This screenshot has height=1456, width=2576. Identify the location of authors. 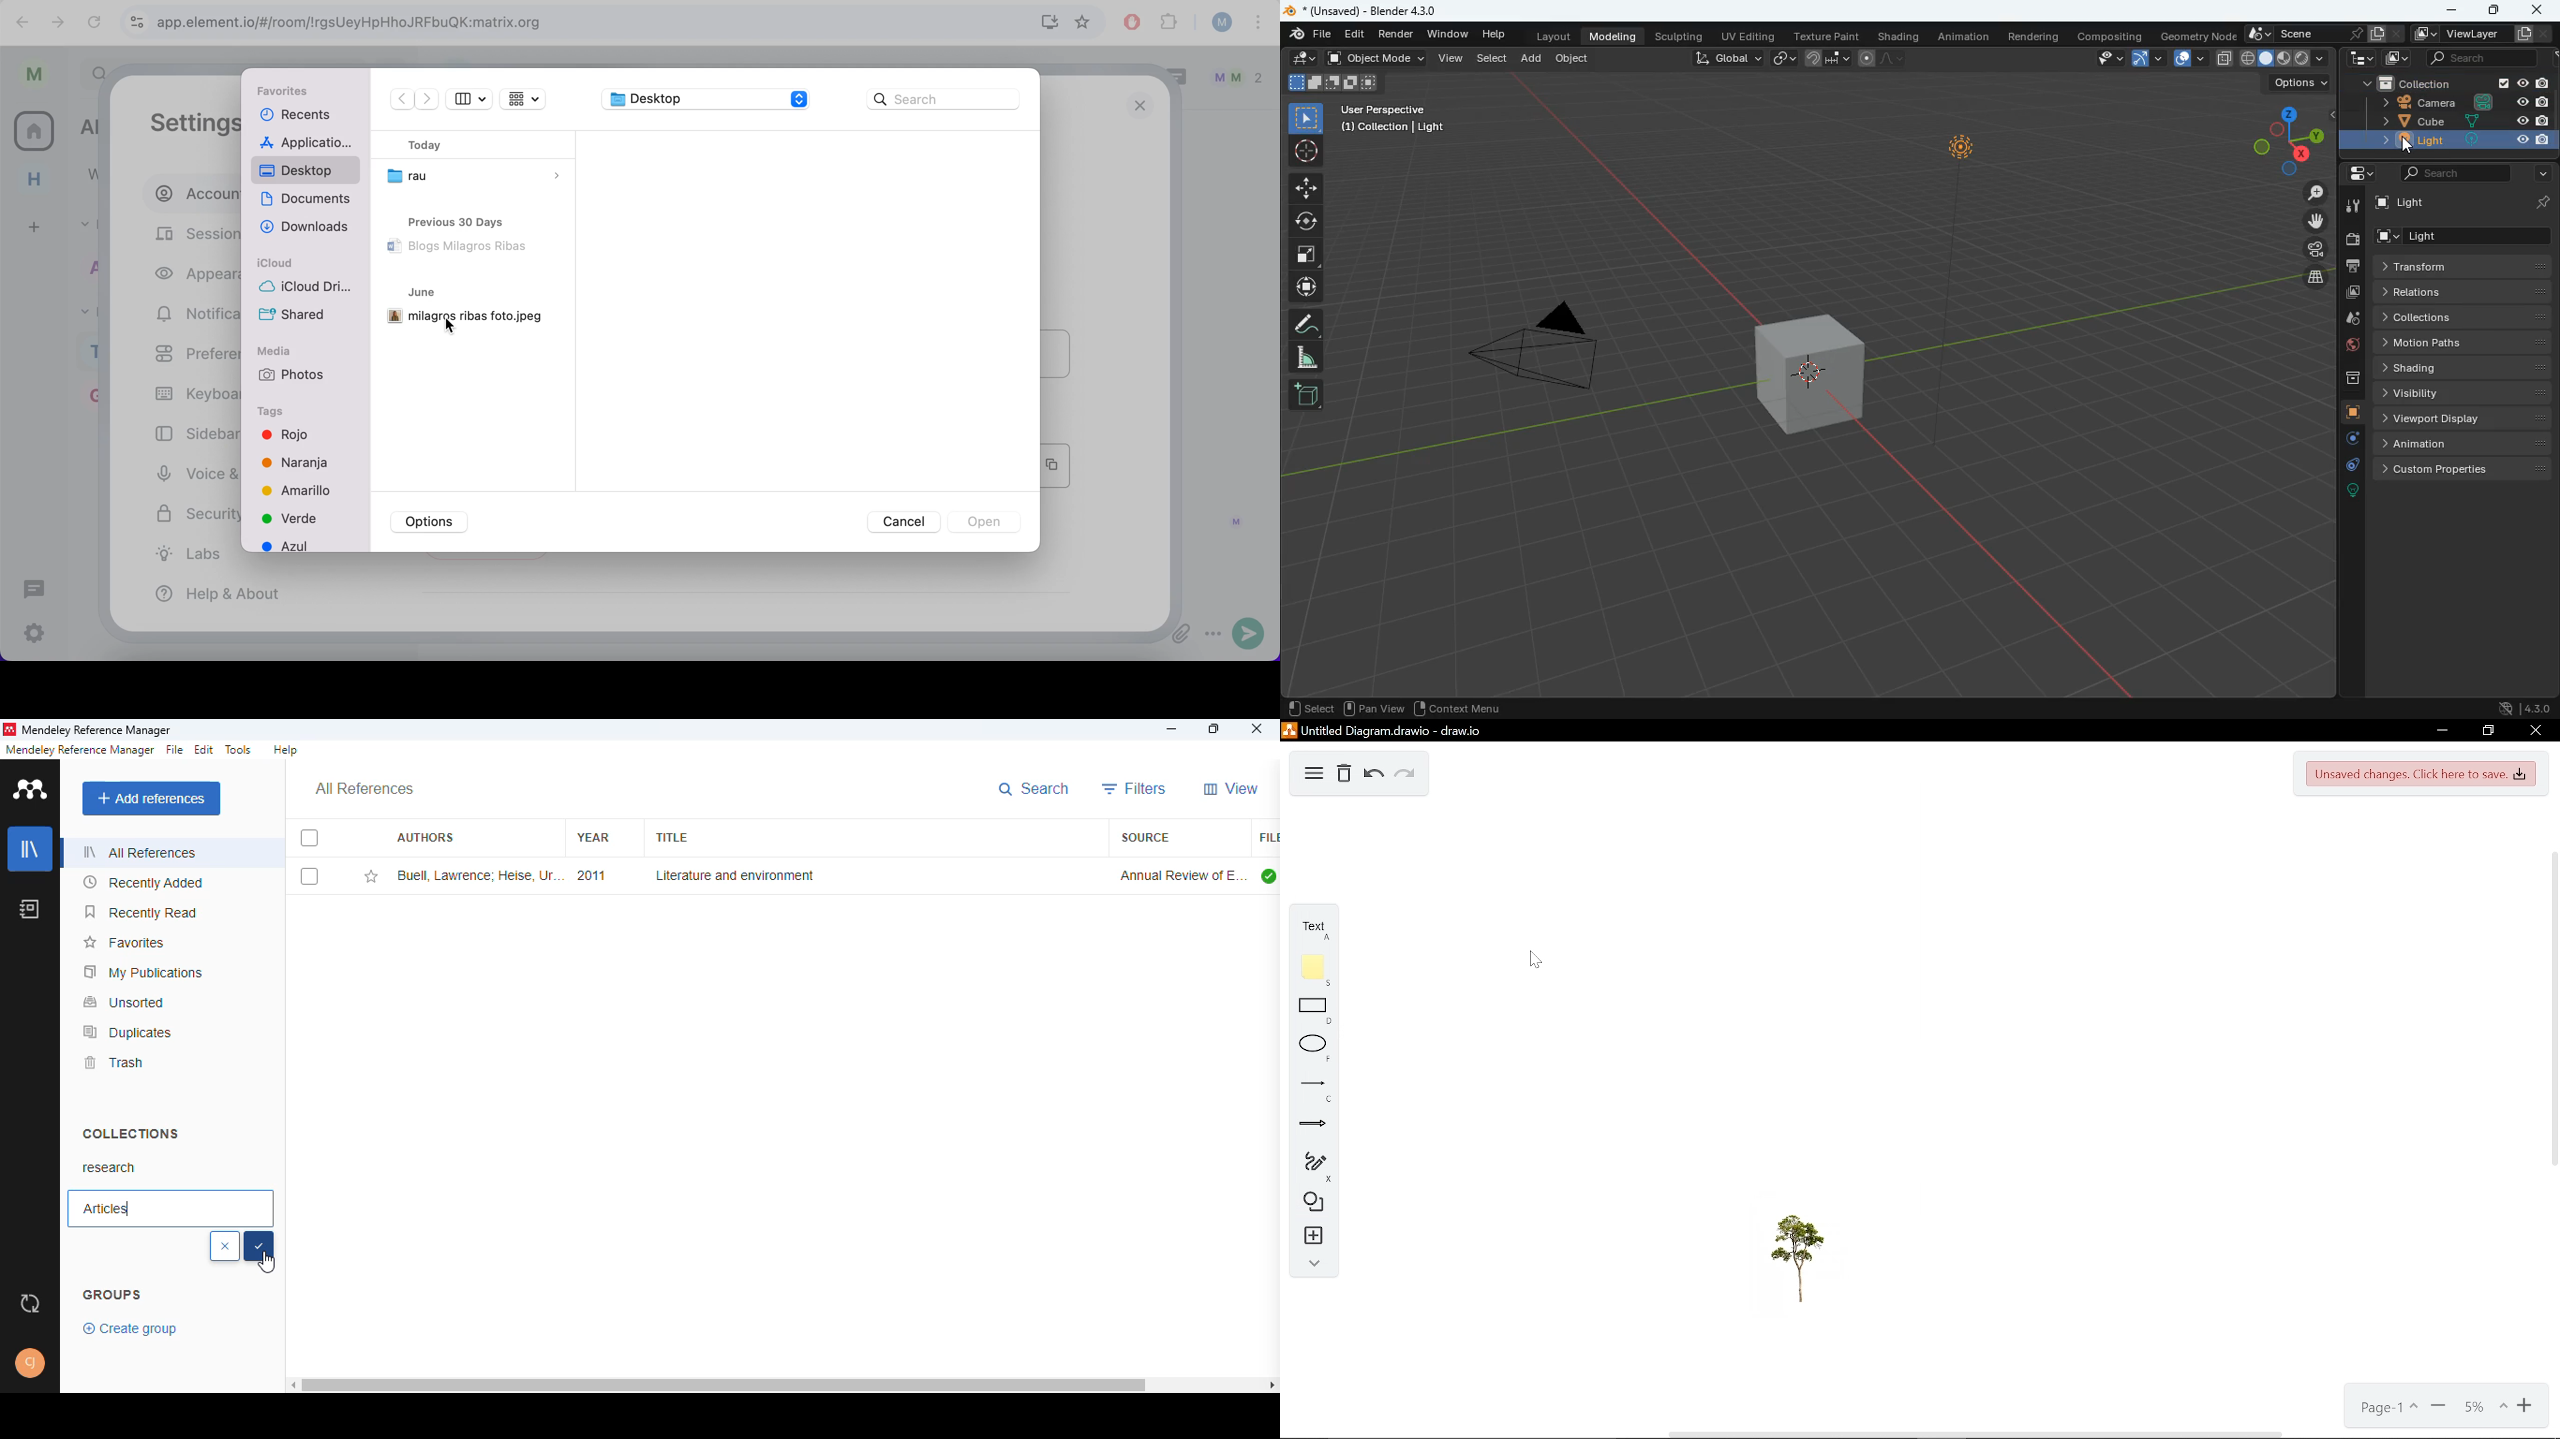
(424, 836).